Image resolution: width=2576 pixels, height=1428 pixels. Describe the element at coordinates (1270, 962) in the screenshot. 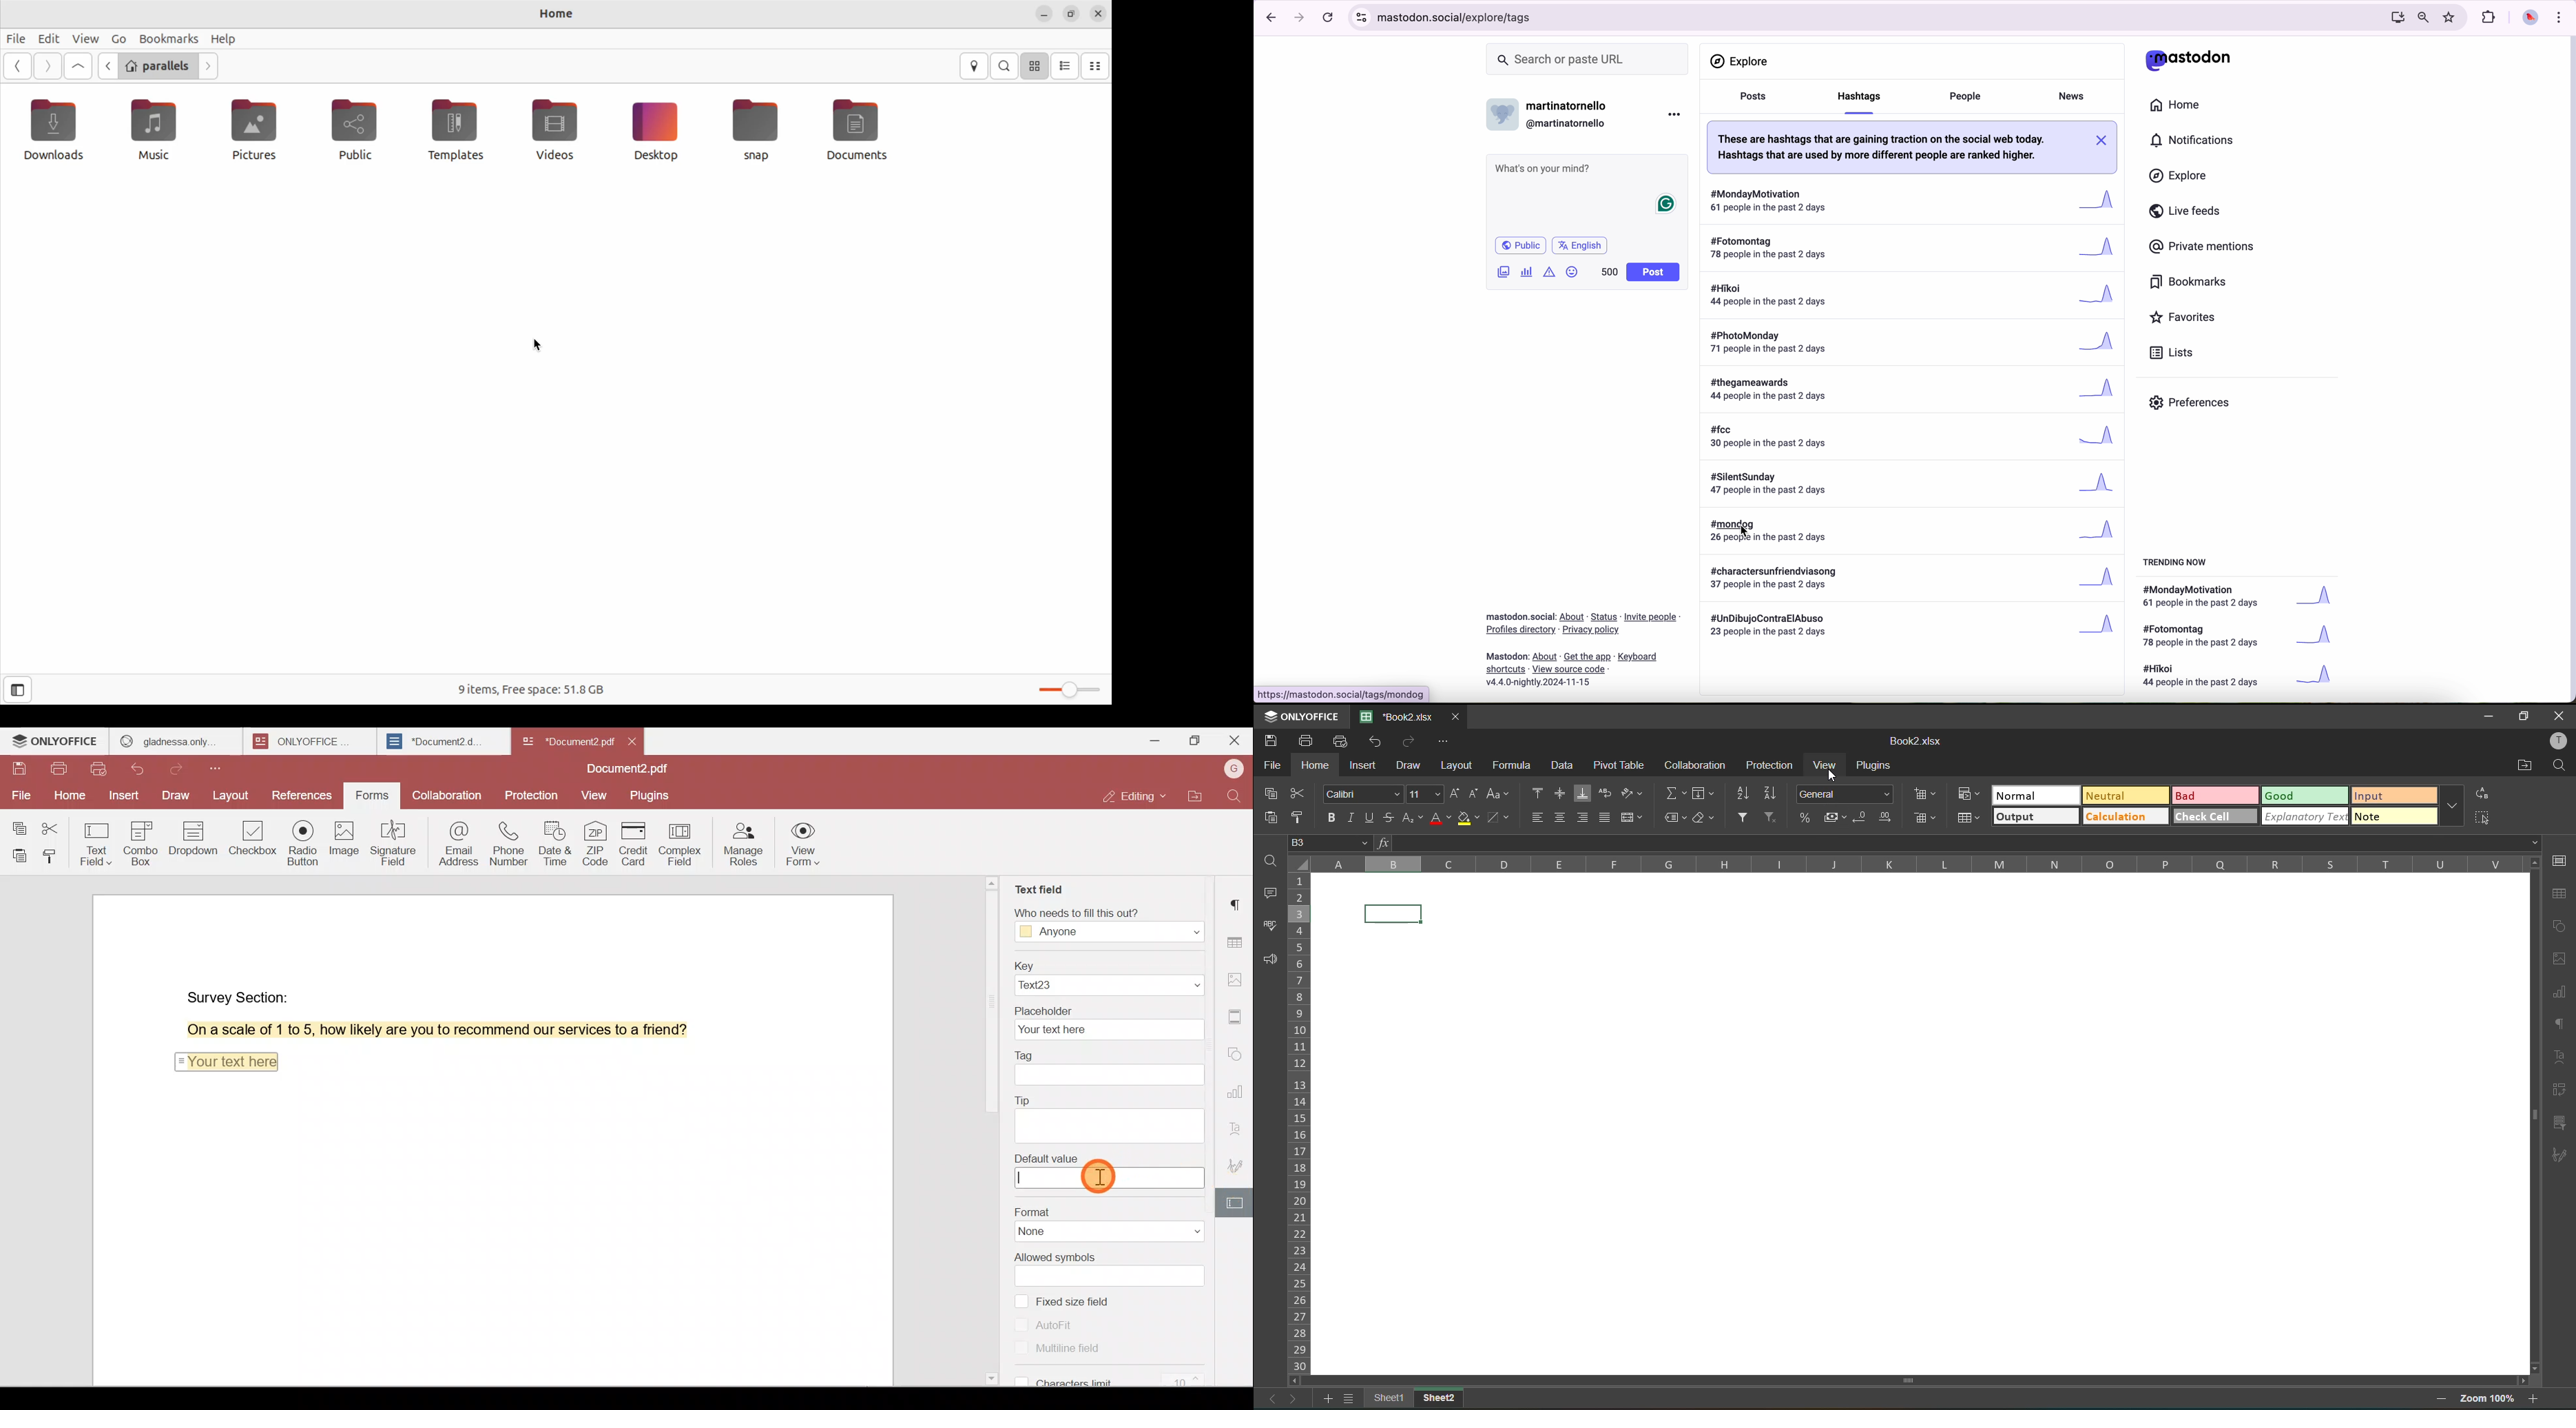

I see `feedback` at that location.